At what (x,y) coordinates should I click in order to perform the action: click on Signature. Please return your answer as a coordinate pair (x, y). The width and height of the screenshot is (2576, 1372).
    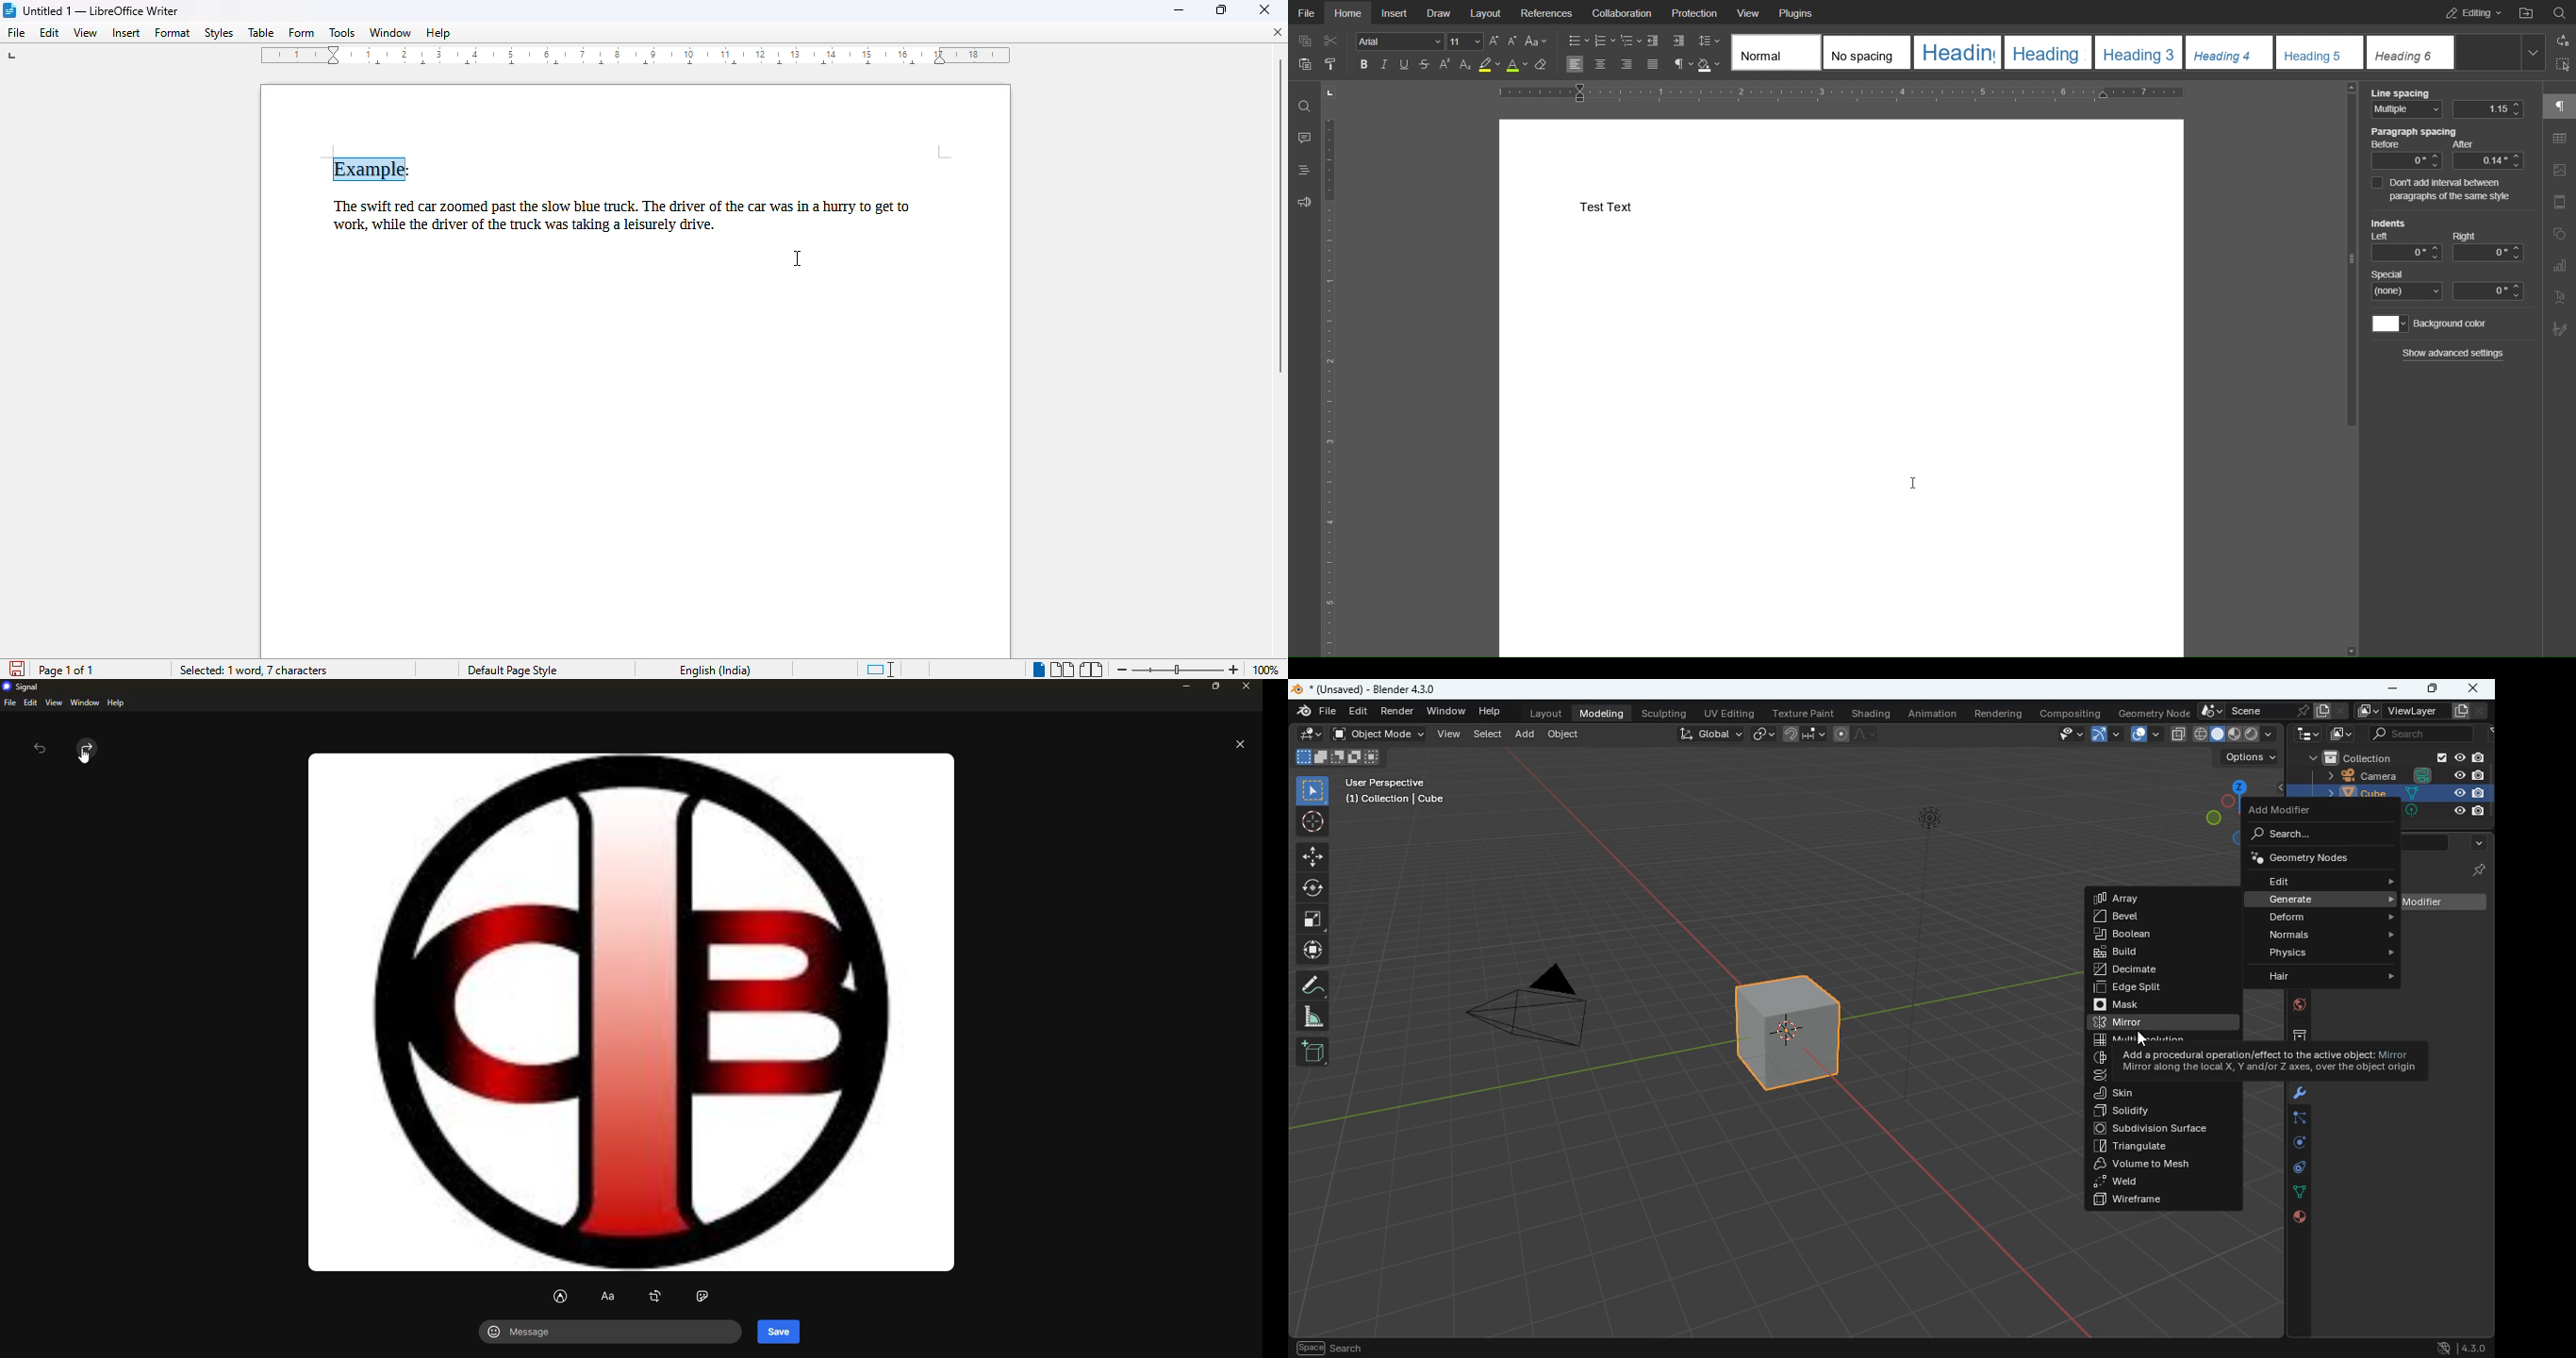
    Looking at the image, I should click on (2557, 329).